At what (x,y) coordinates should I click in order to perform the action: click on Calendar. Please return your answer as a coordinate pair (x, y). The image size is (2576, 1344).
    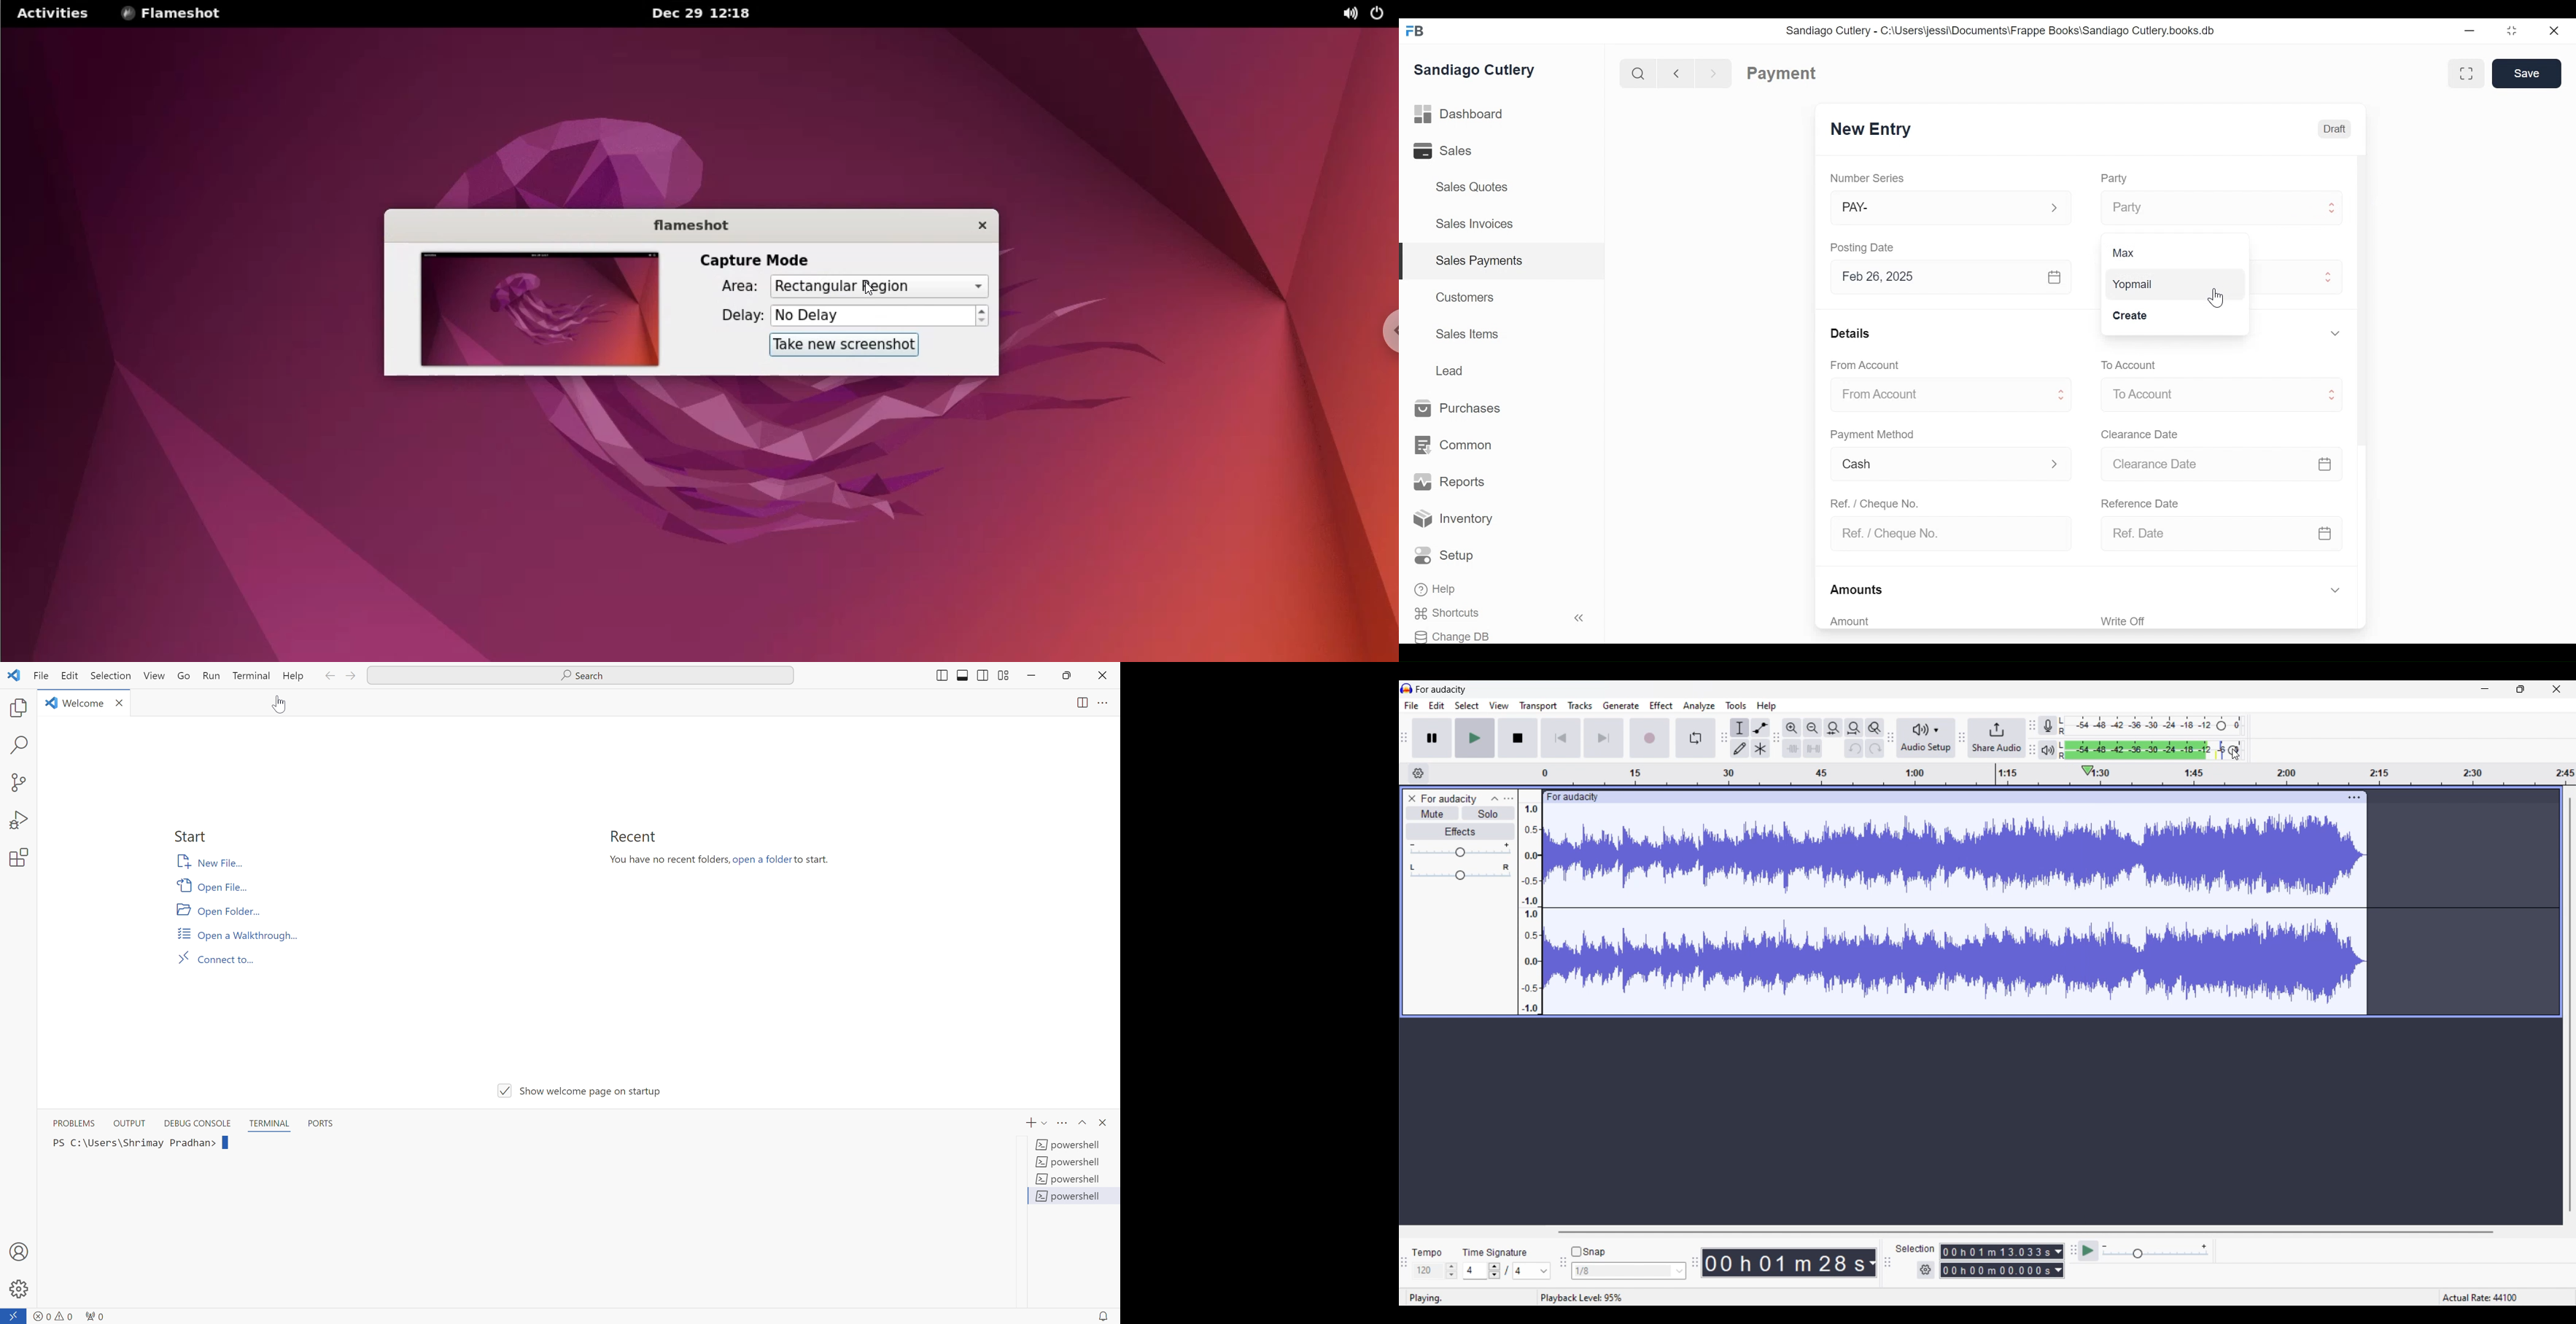
    Looking at the image, I should click on (2326, 533).